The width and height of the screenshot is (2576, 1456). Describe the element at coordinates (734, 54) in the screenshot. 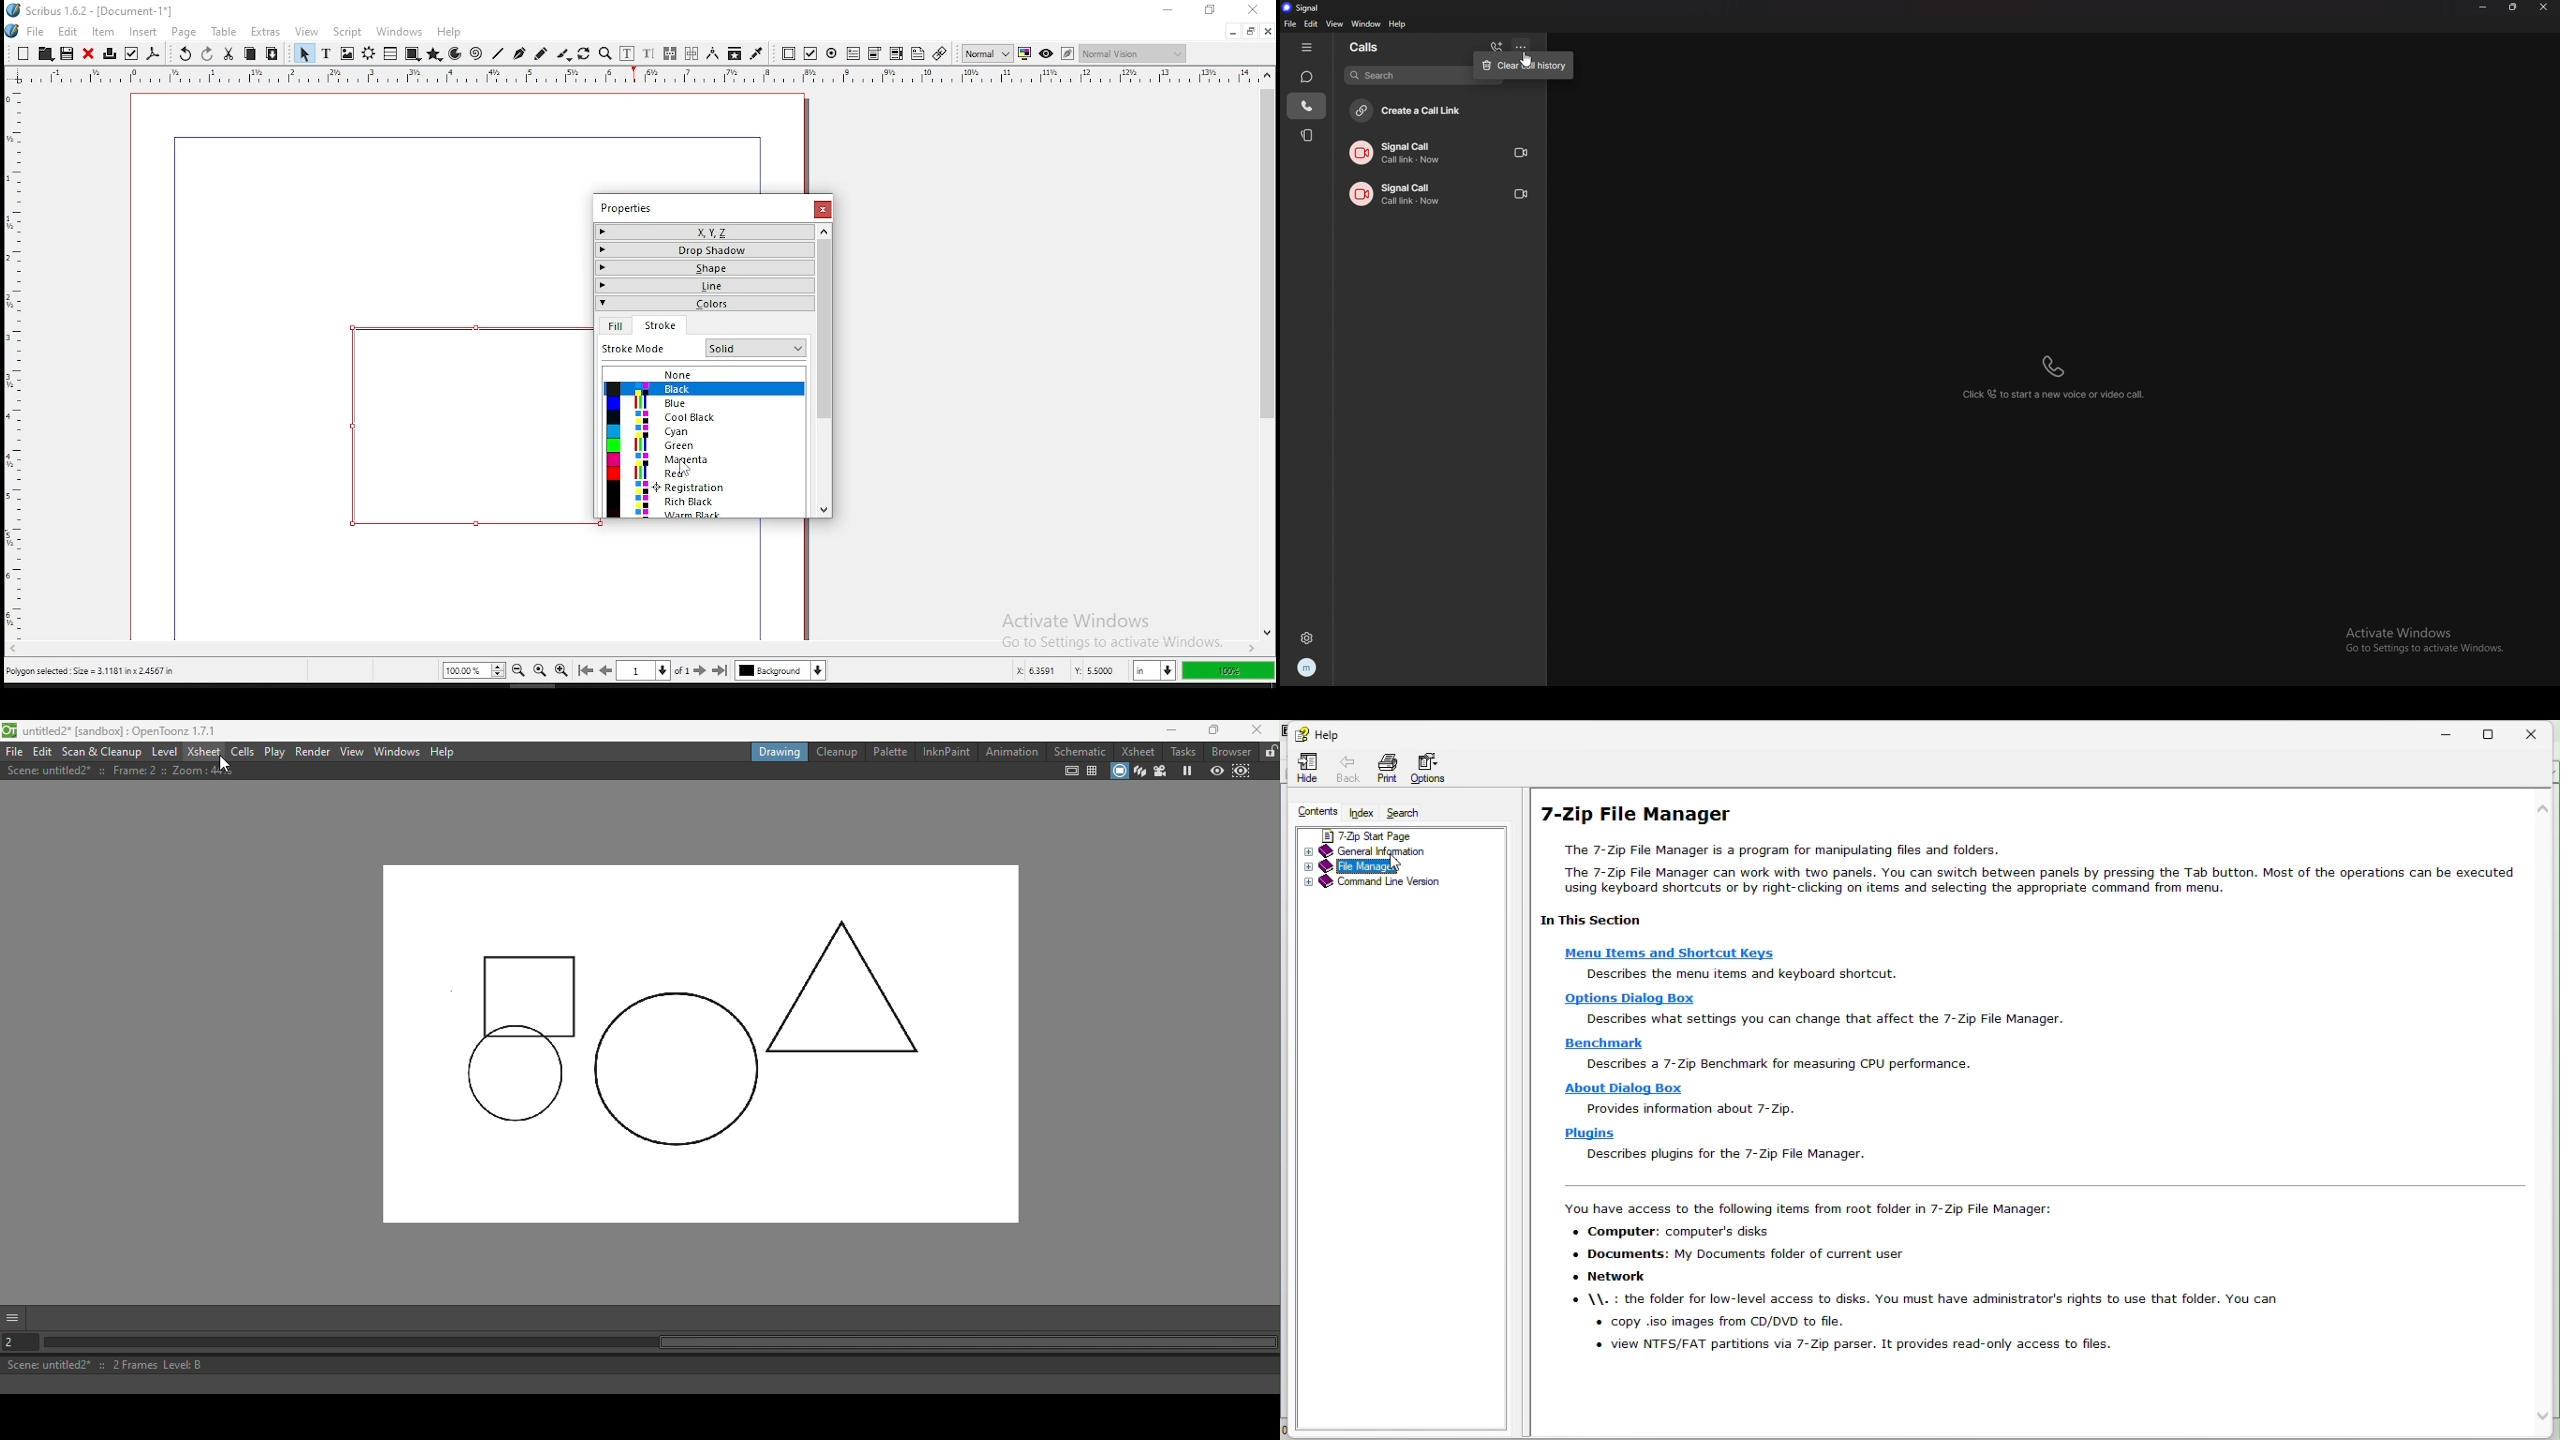

I see `copy item properties` at that location.